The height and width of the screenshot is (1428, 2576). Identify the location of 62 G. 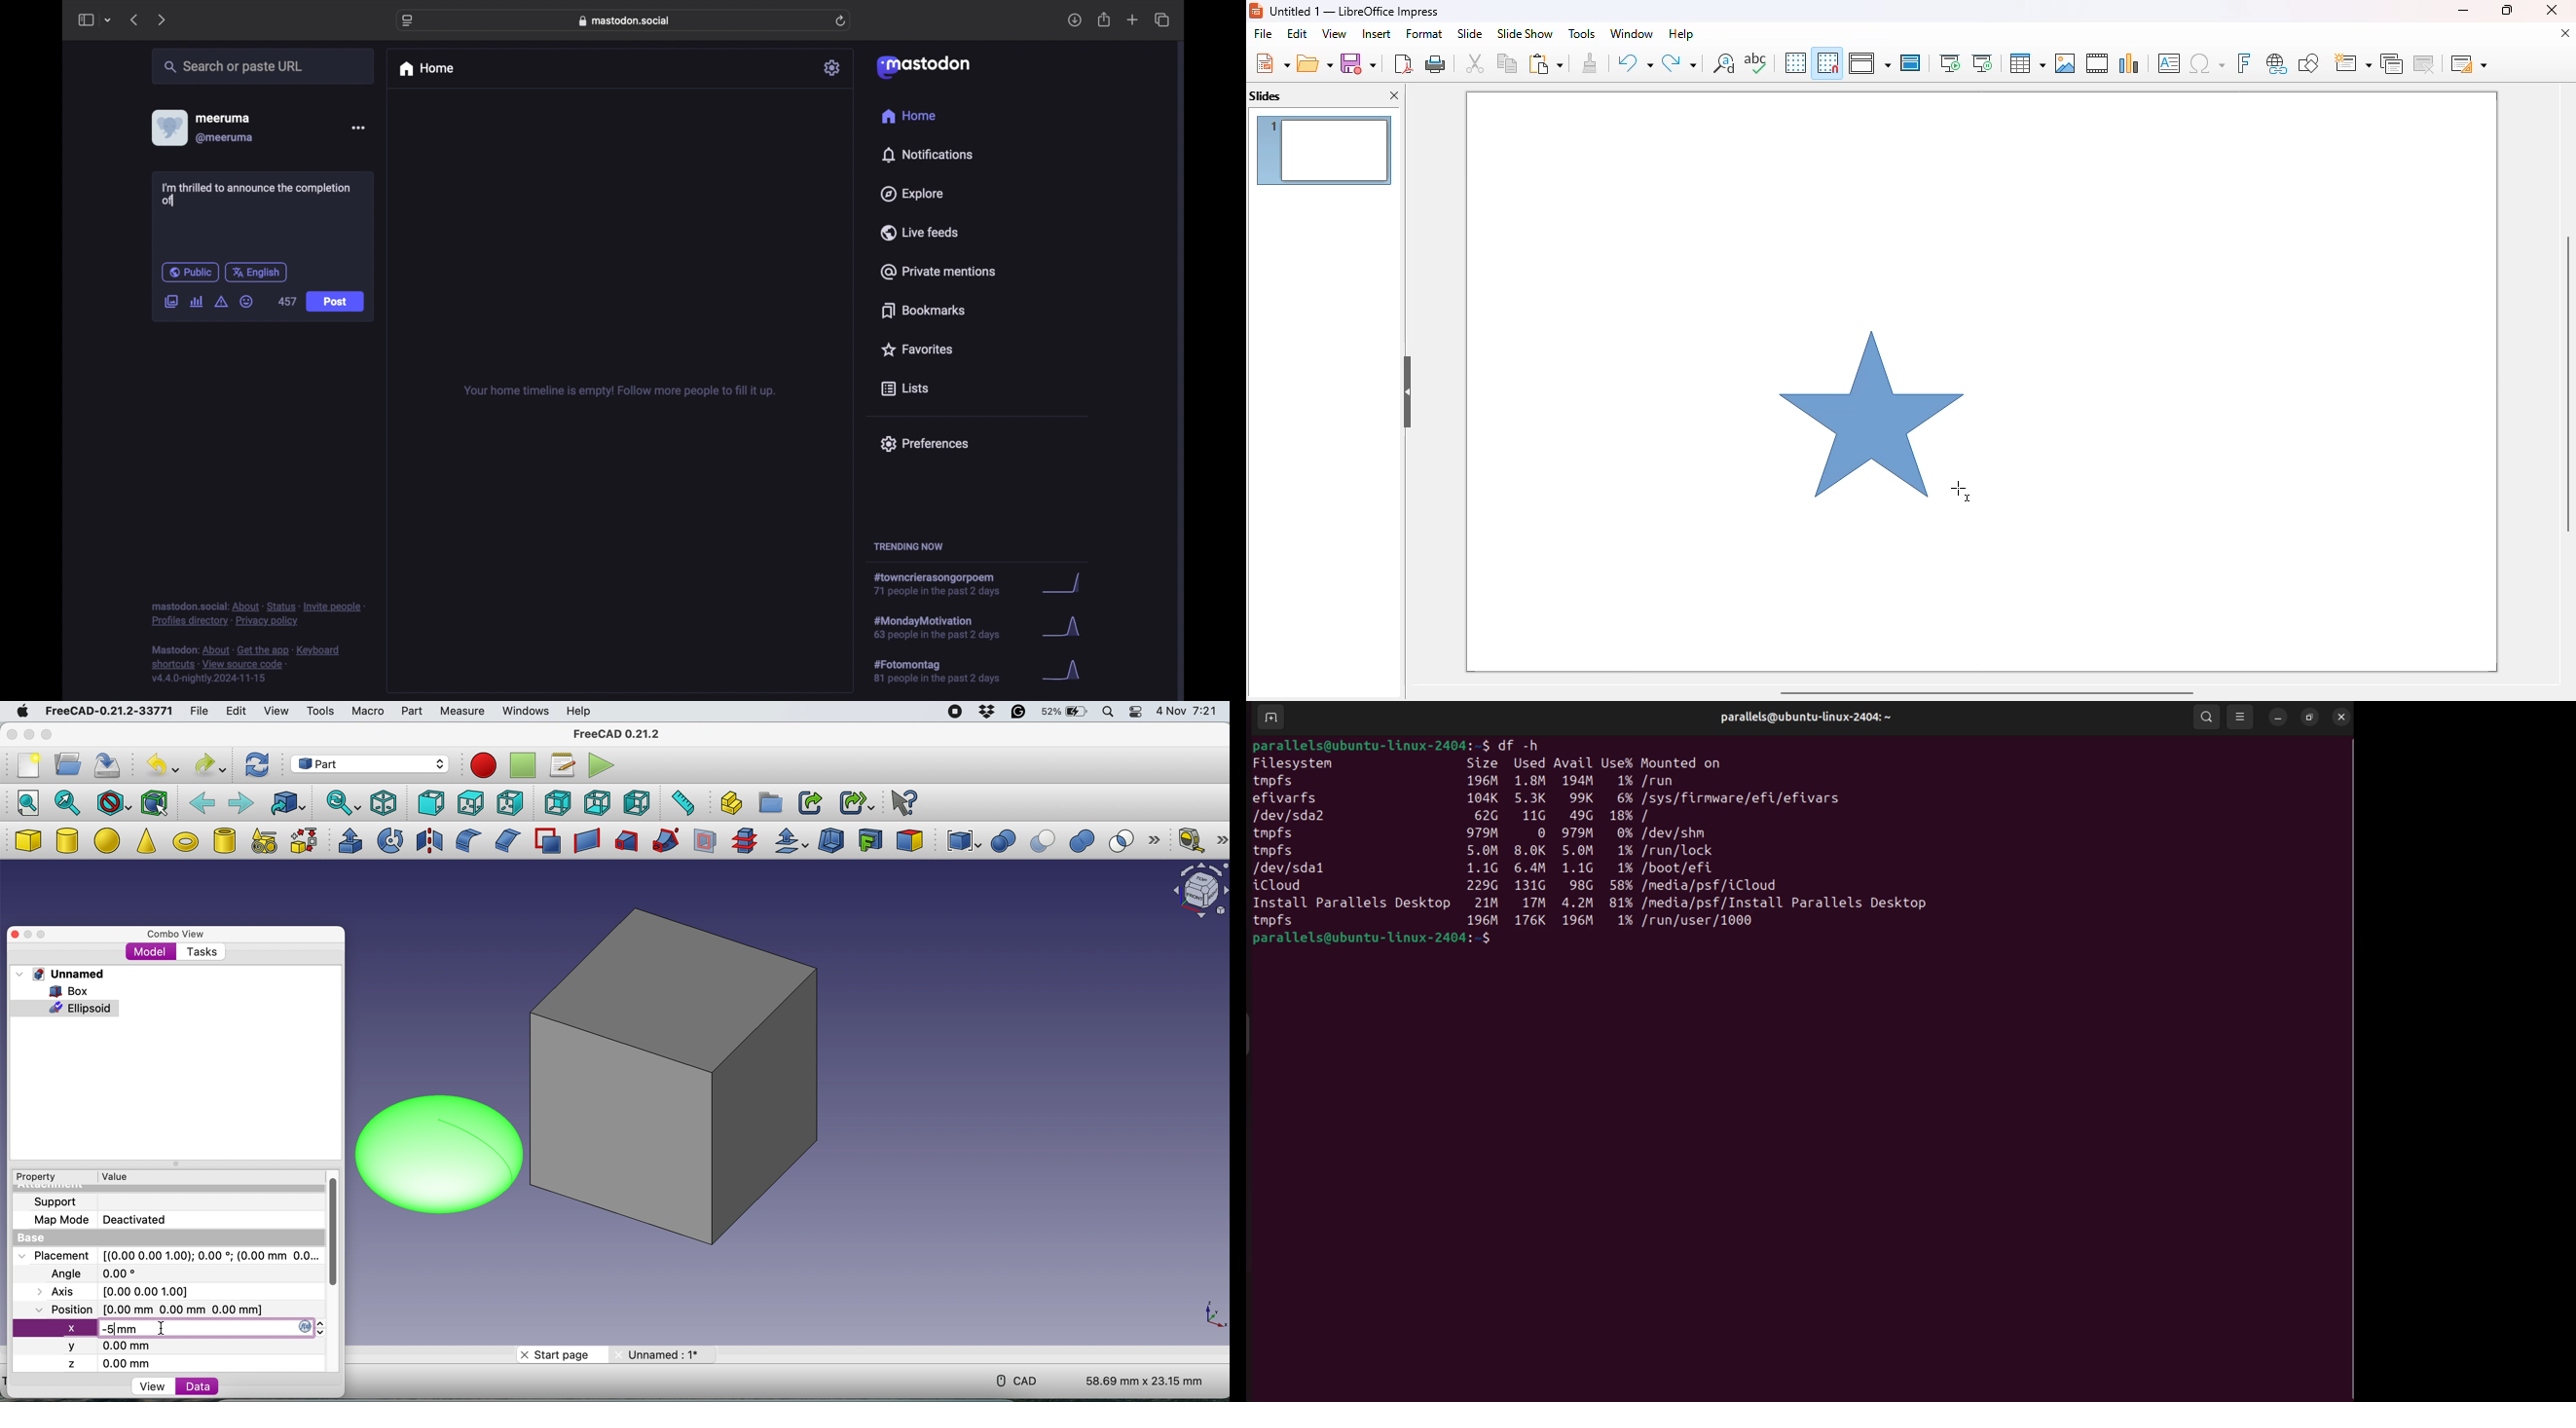
(1485, 816).